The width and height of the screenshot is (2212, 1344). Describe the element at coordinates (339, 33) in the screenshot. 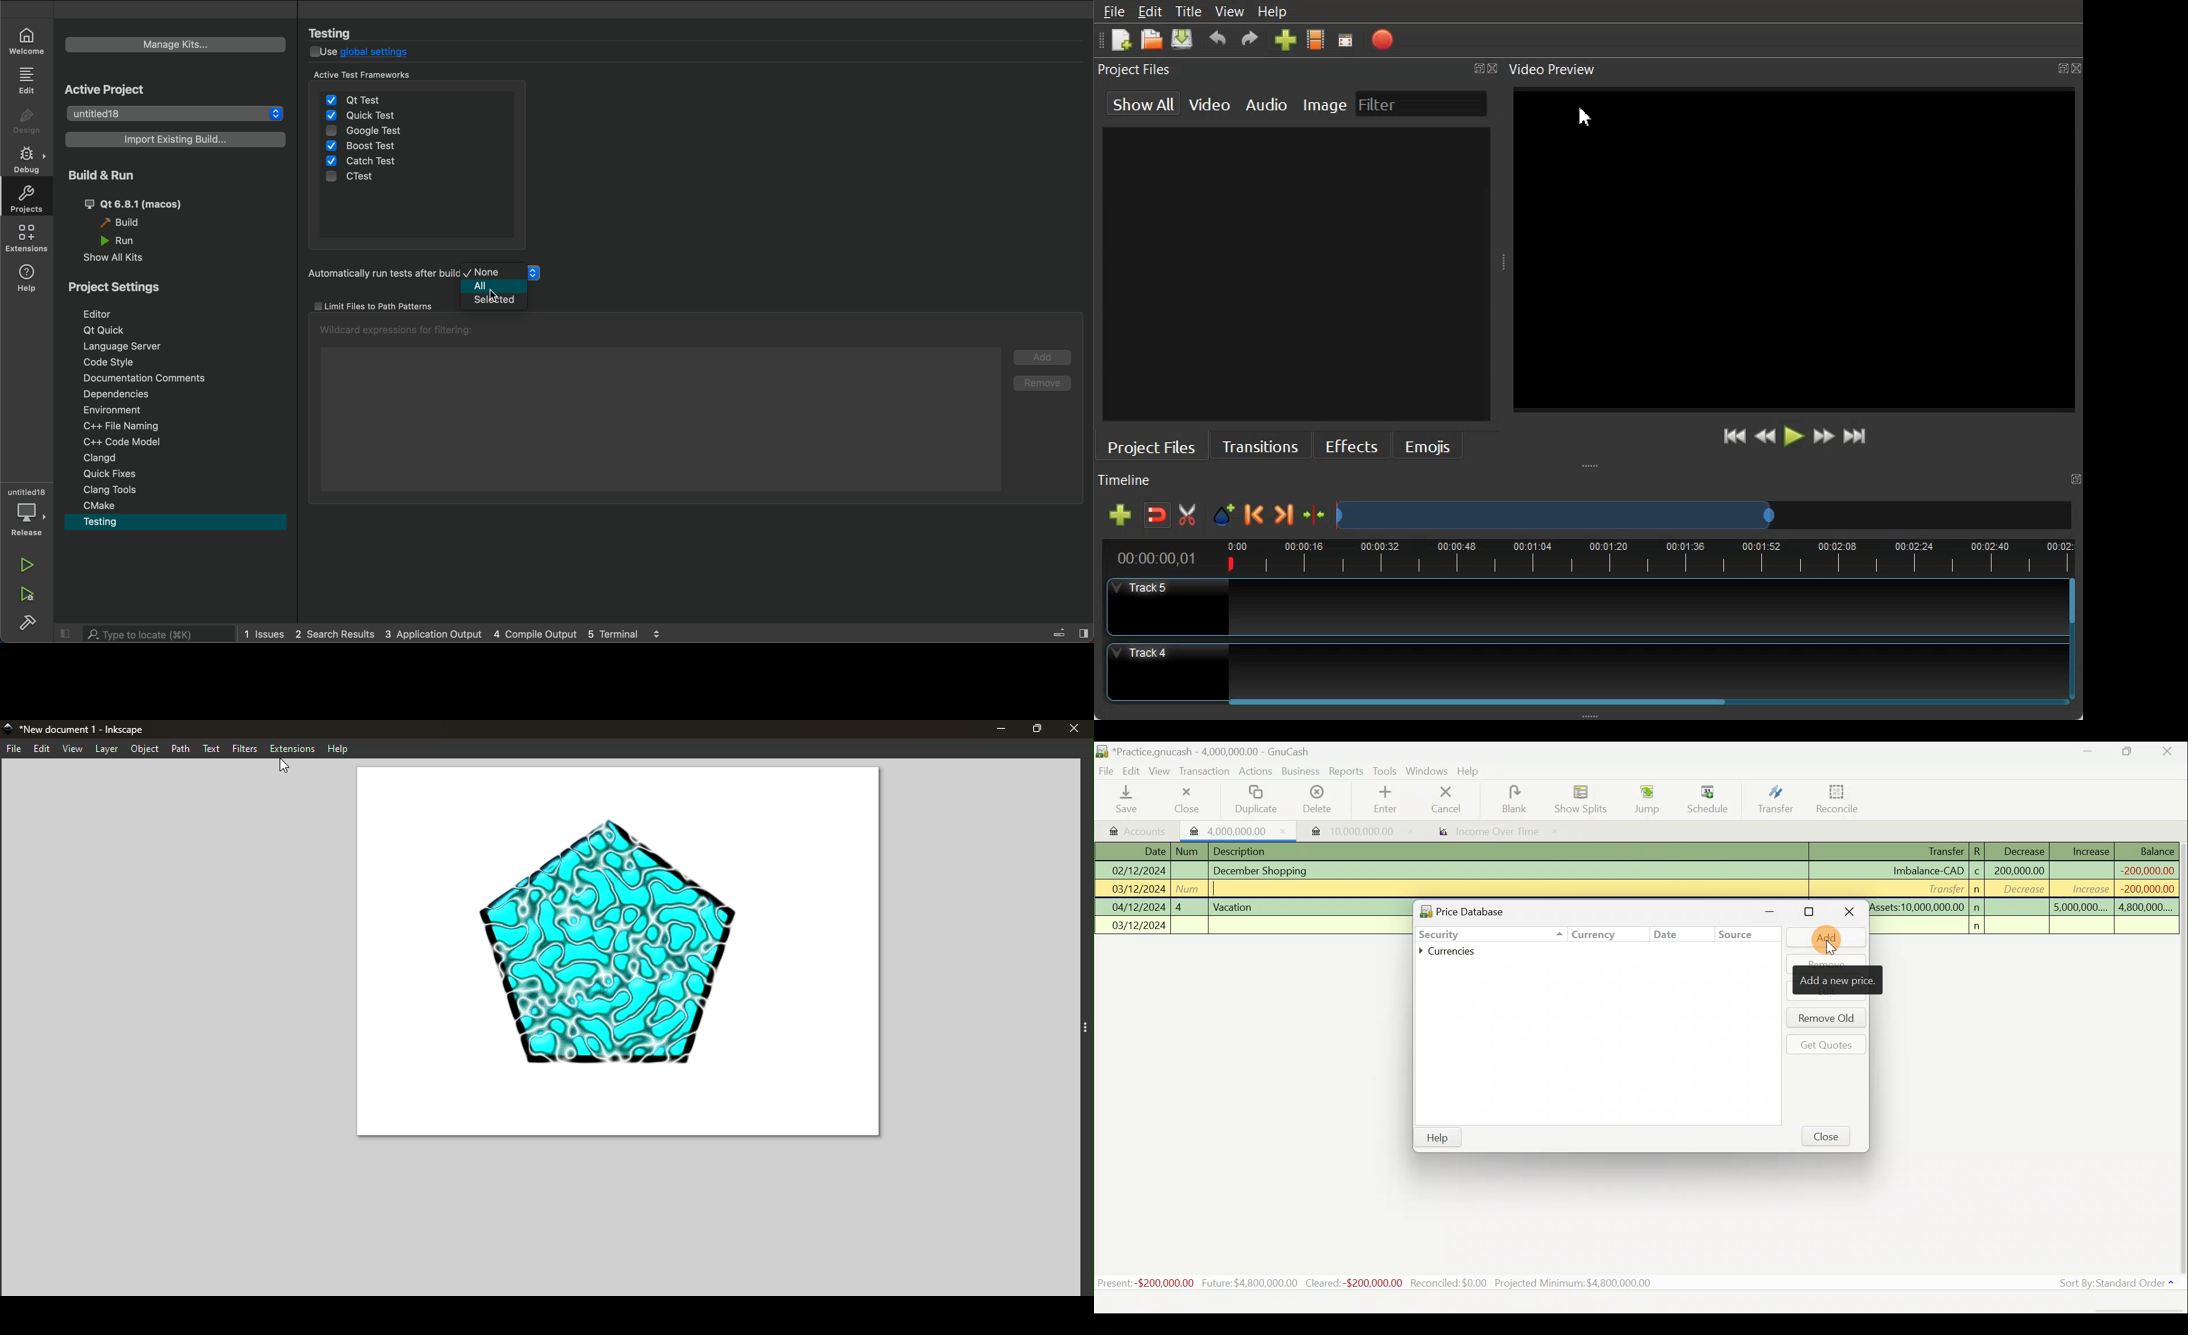

I see `testing` at that location.